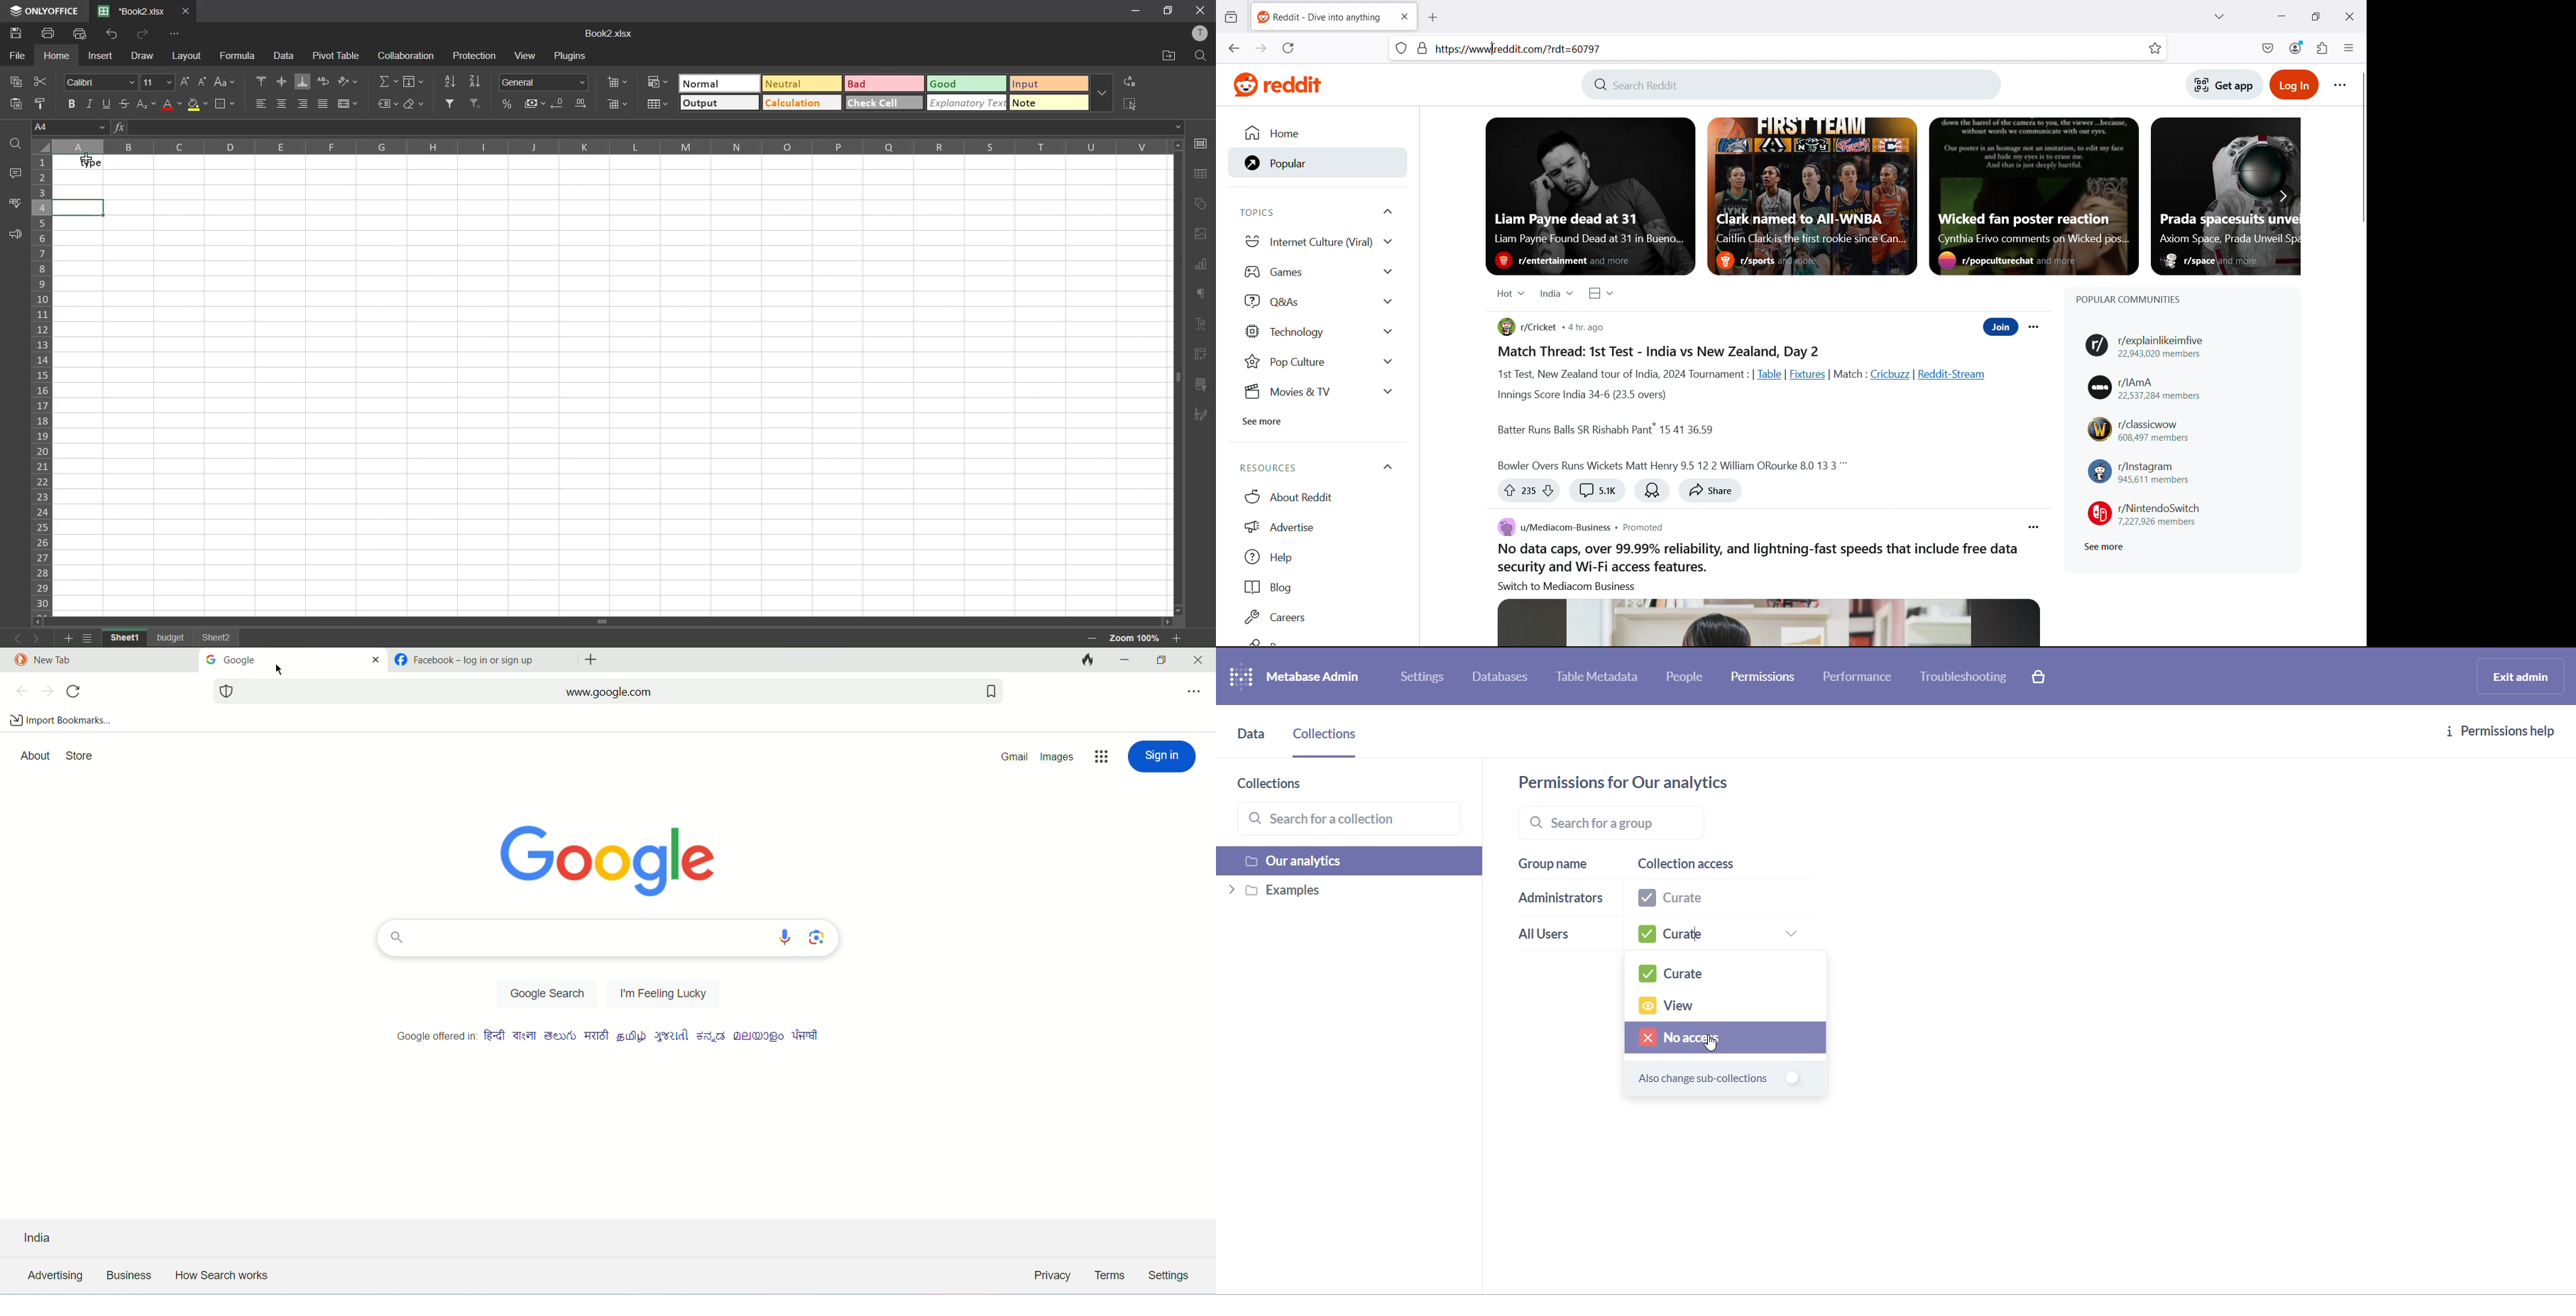 The width and height of the screenshot is (2576, 1316). Describe the element at coordinates (44, 103) in the screenshot. I see `copy style` at that location.